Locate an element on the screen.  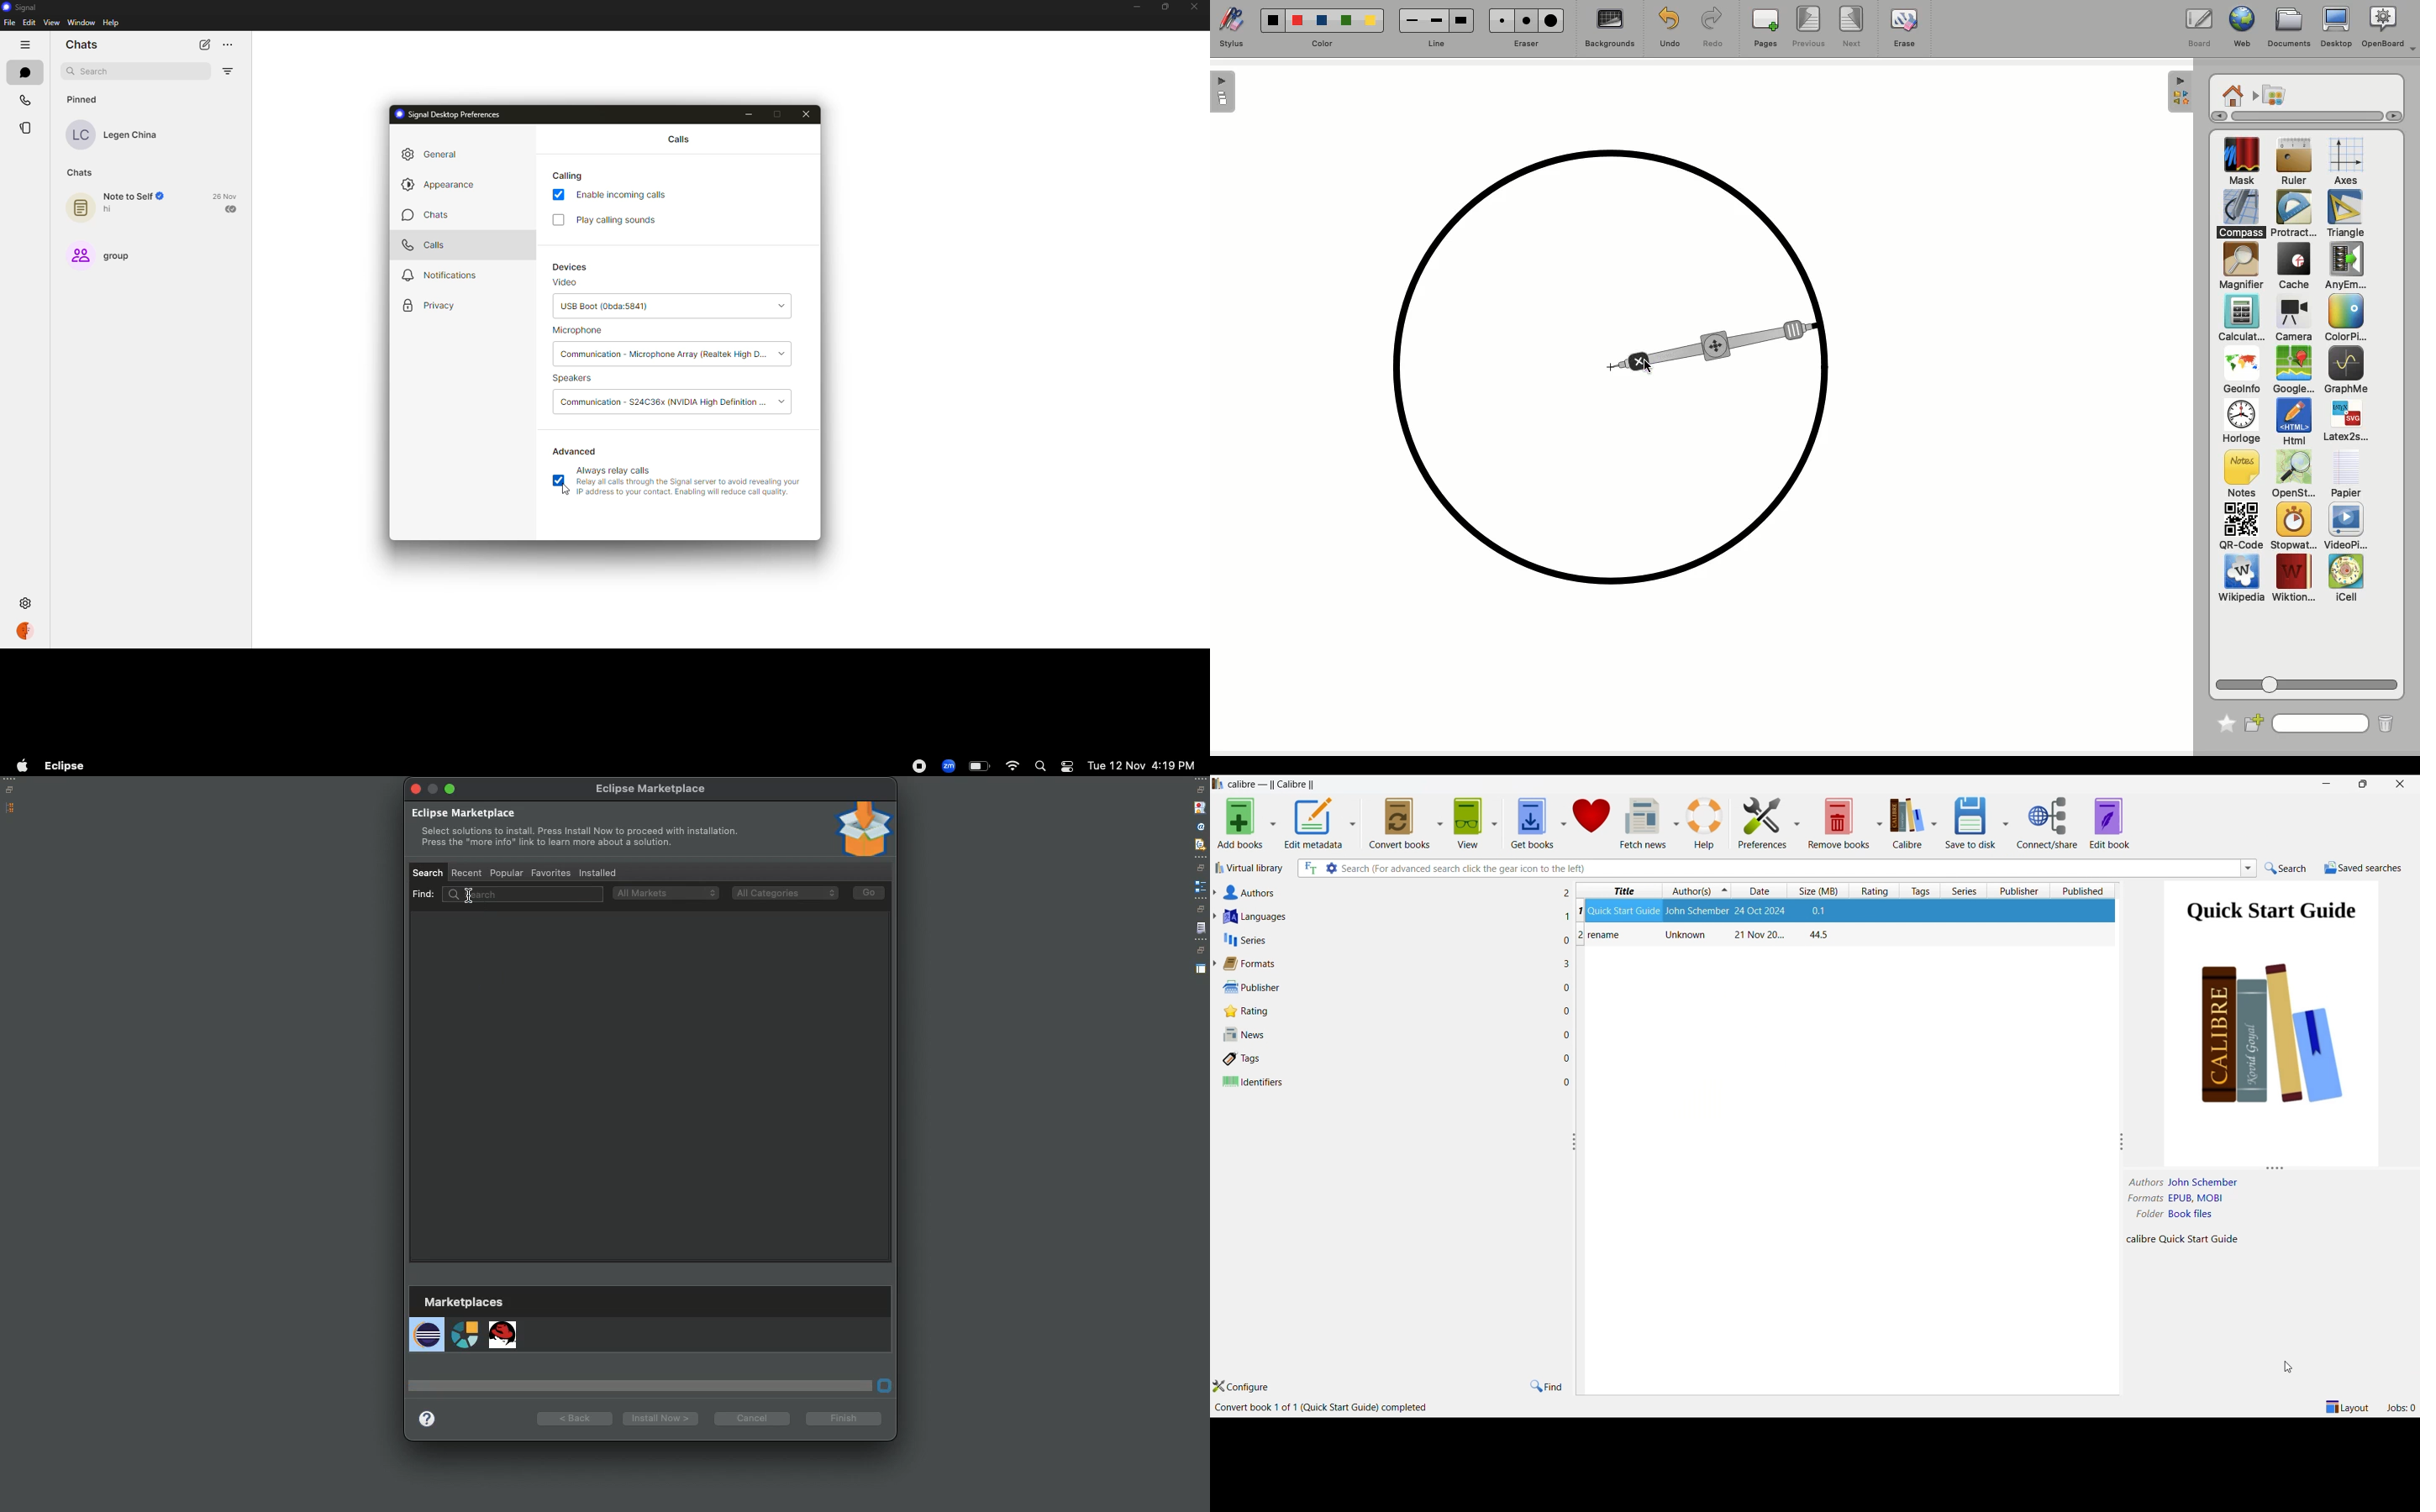
Read is located at coordinates (233, 210).